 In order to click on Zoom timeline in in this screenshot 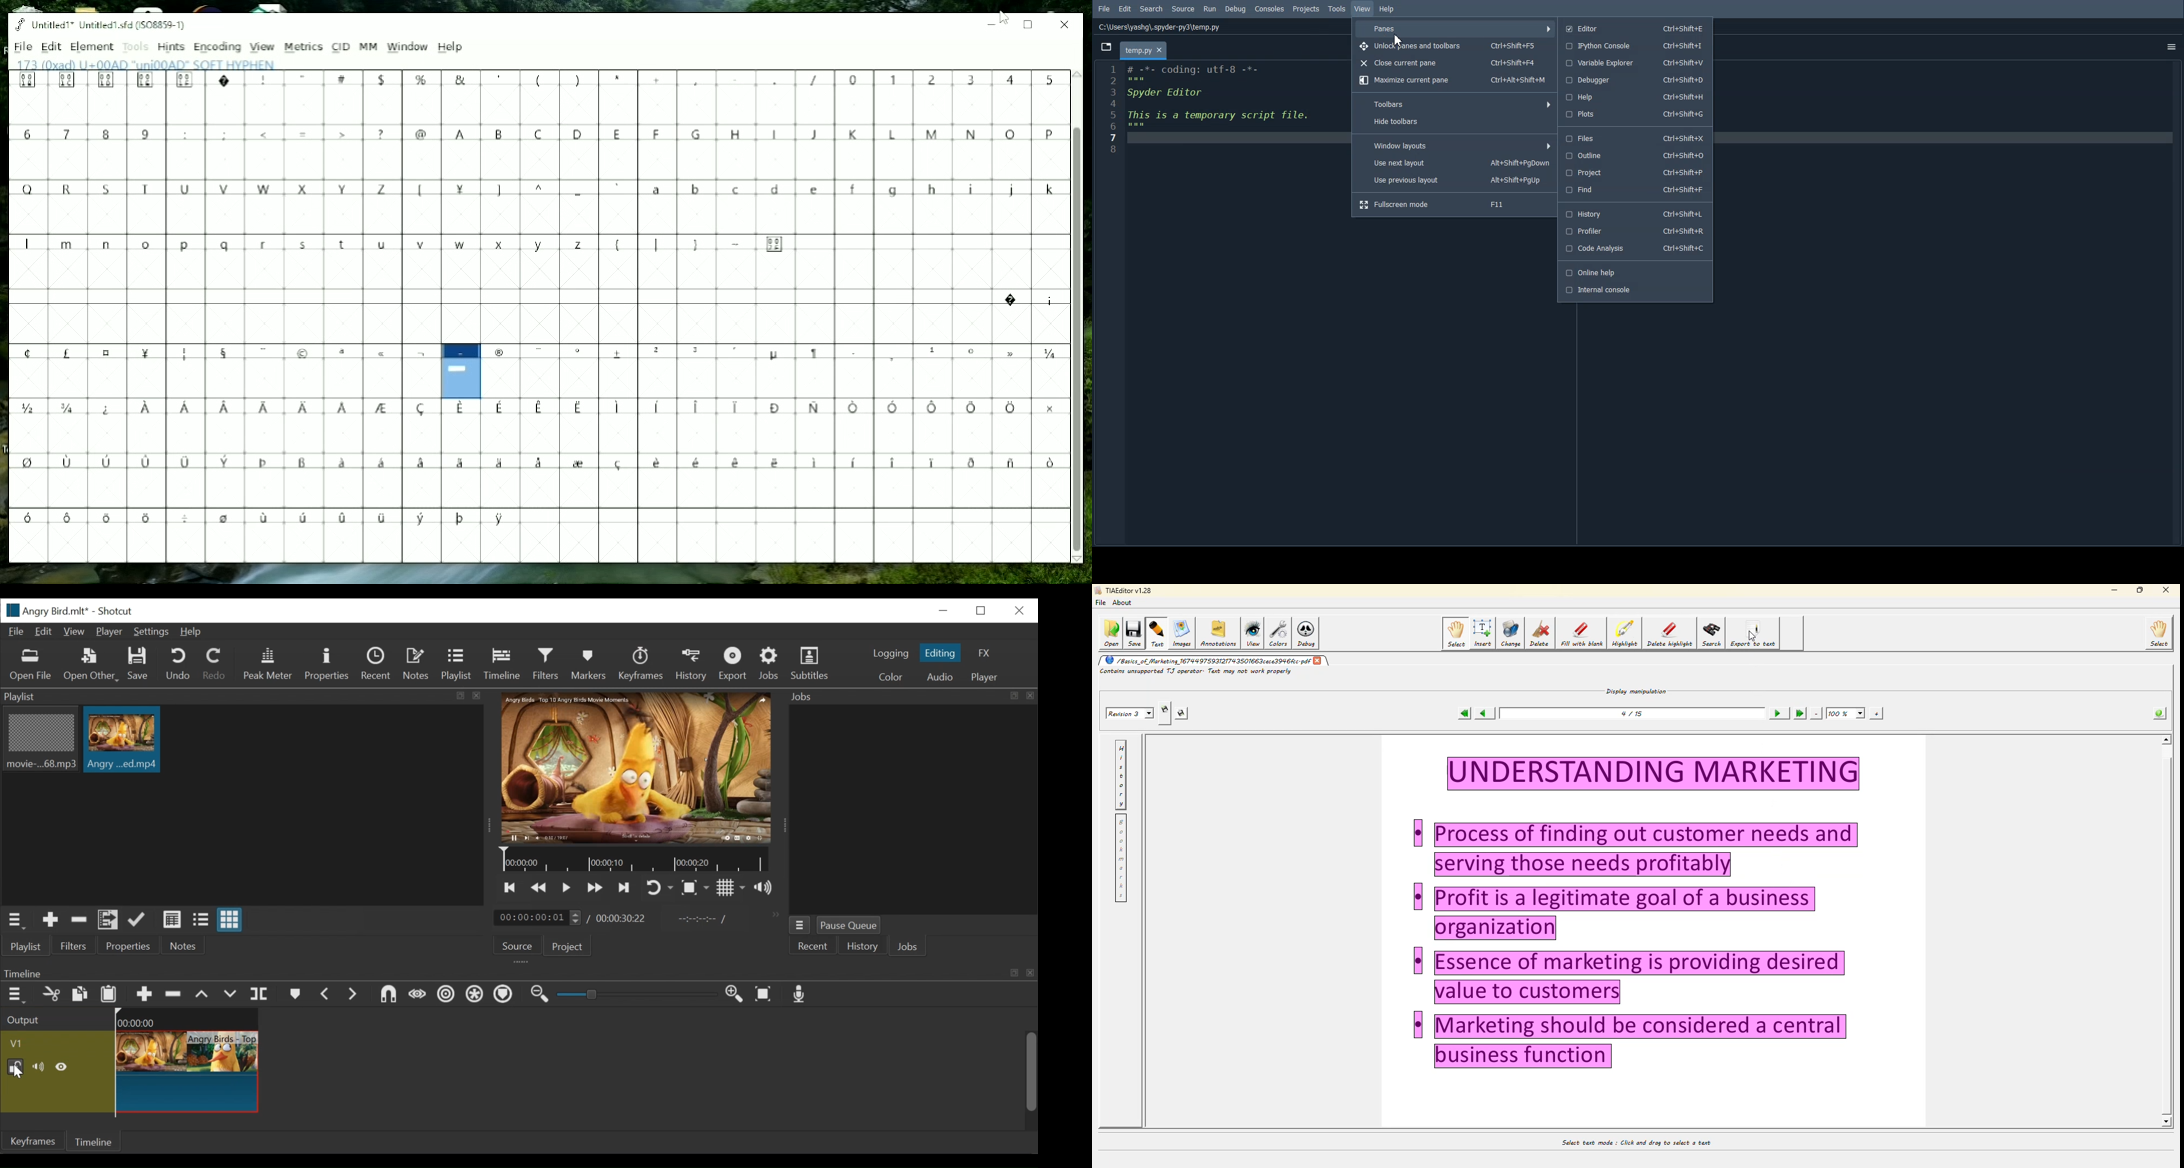, I will do `click(736, 995)`.